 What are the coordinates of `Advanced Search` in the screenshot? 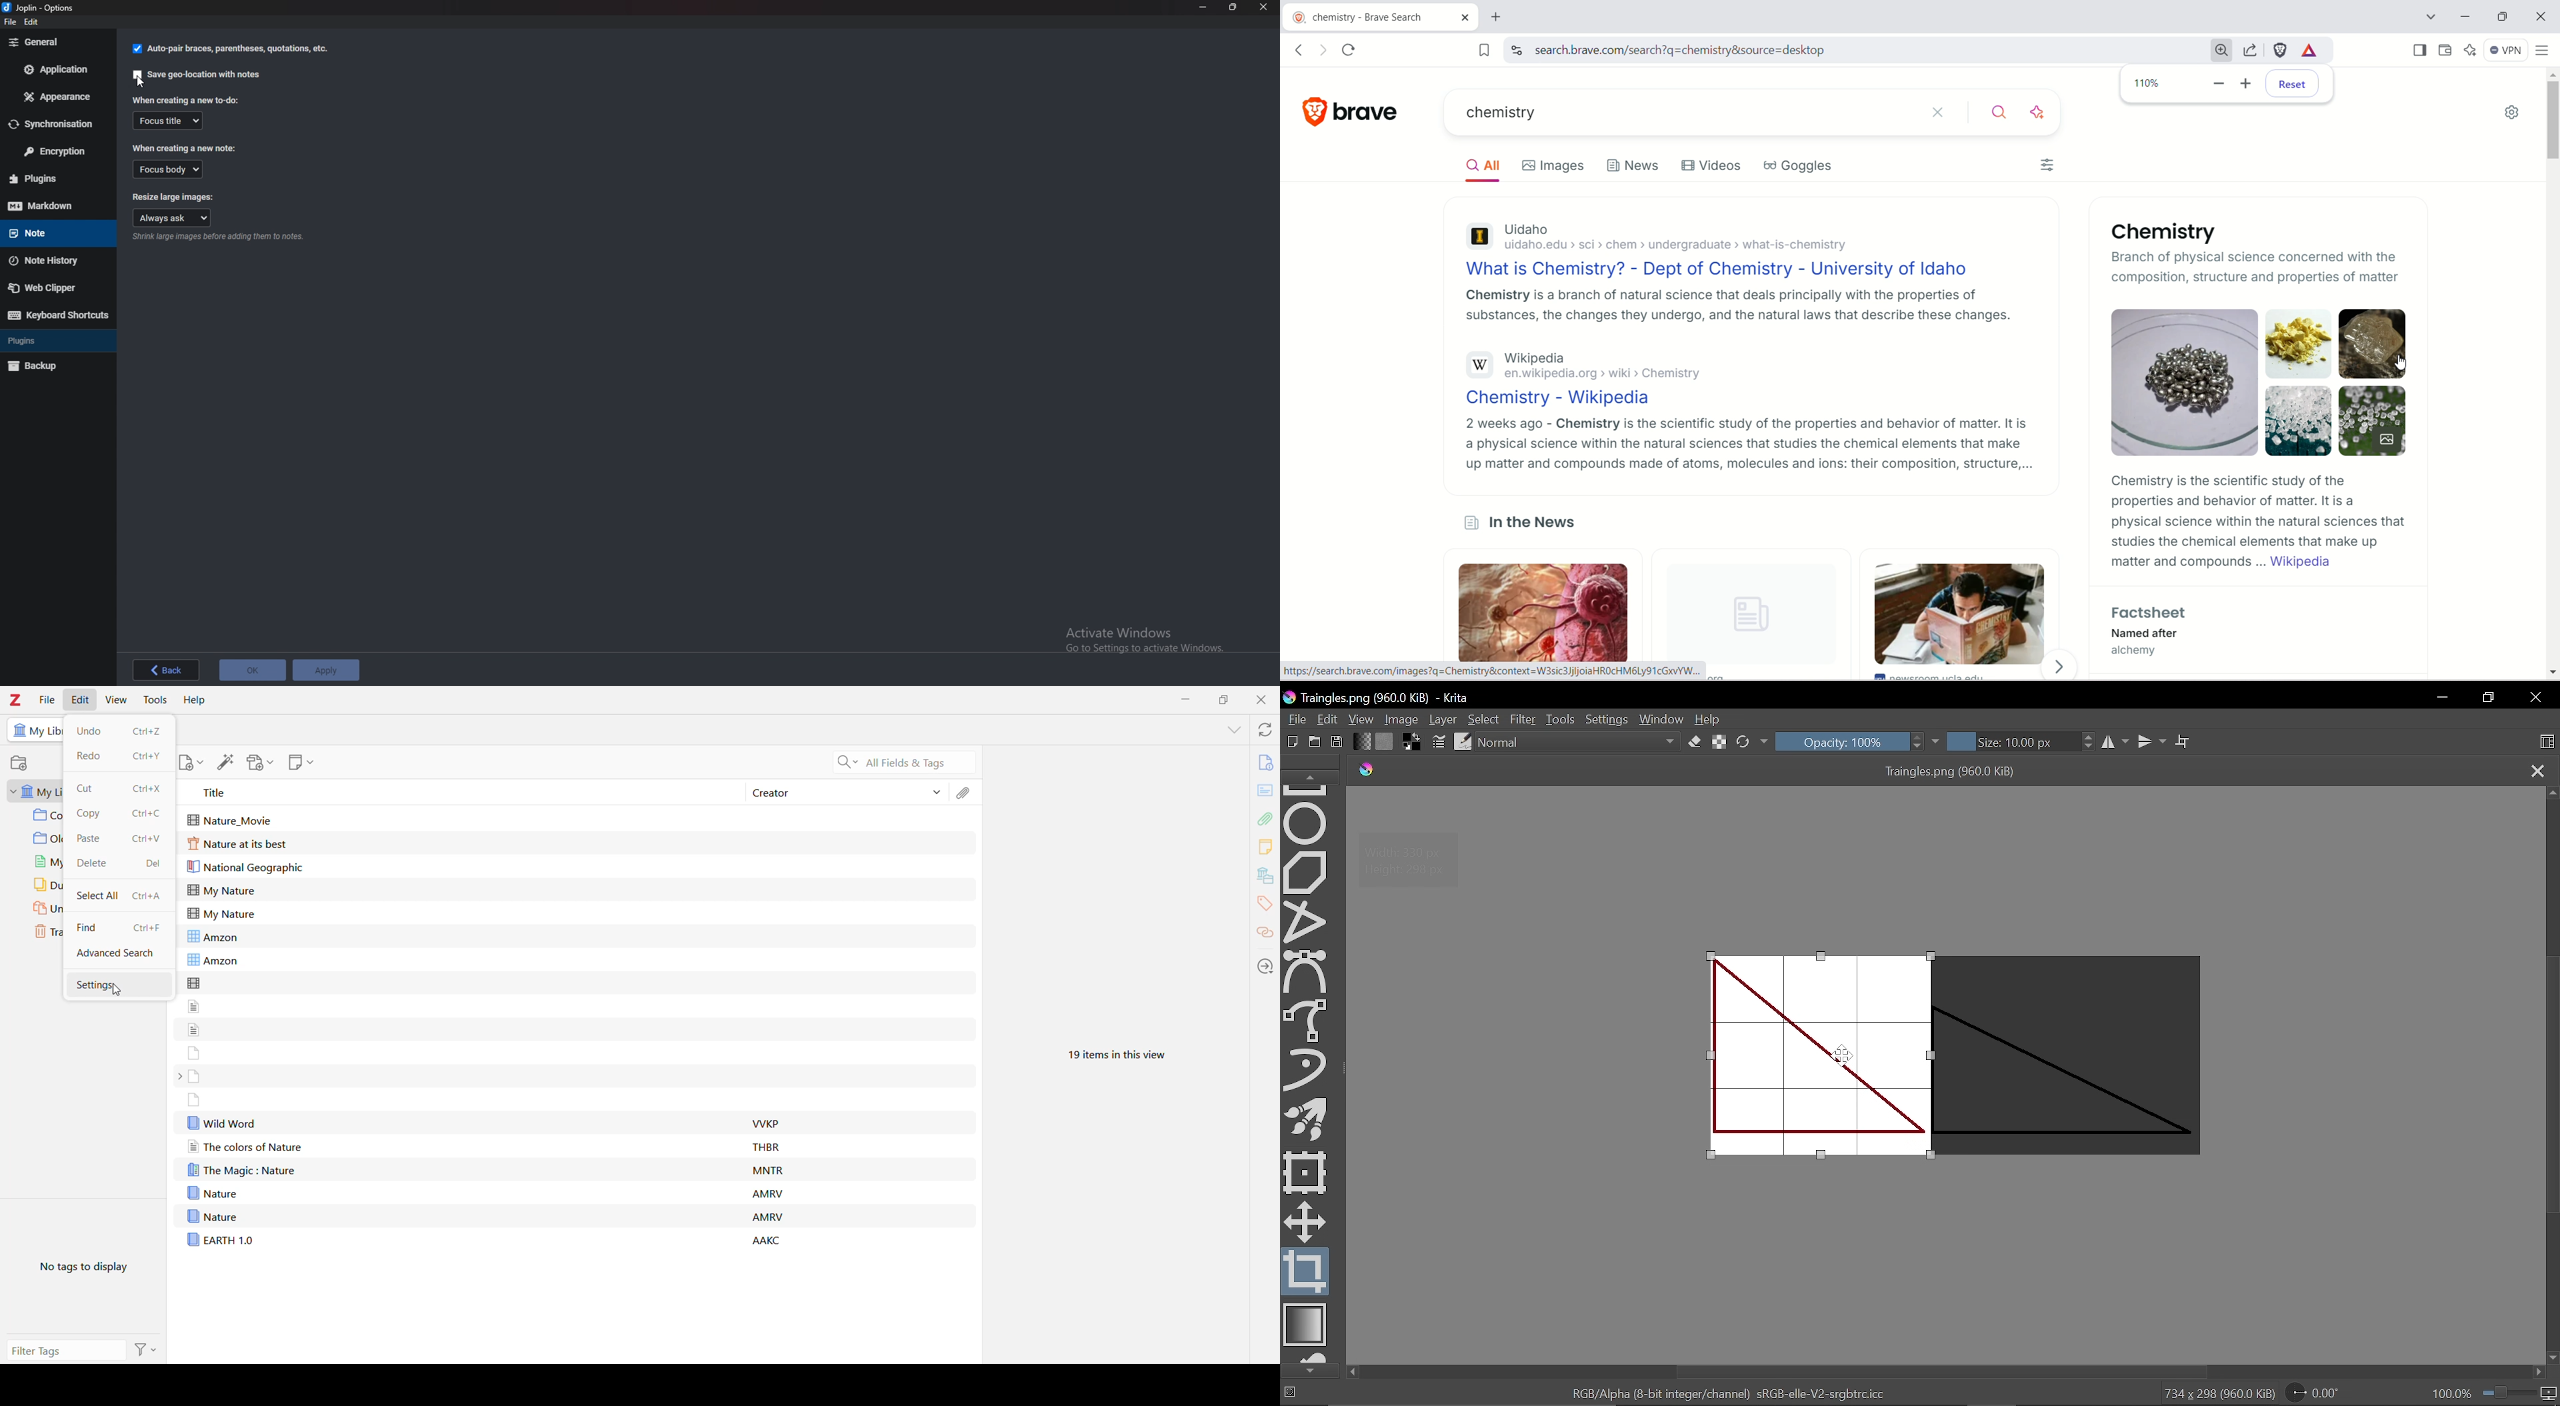 It's located at (117, 955).